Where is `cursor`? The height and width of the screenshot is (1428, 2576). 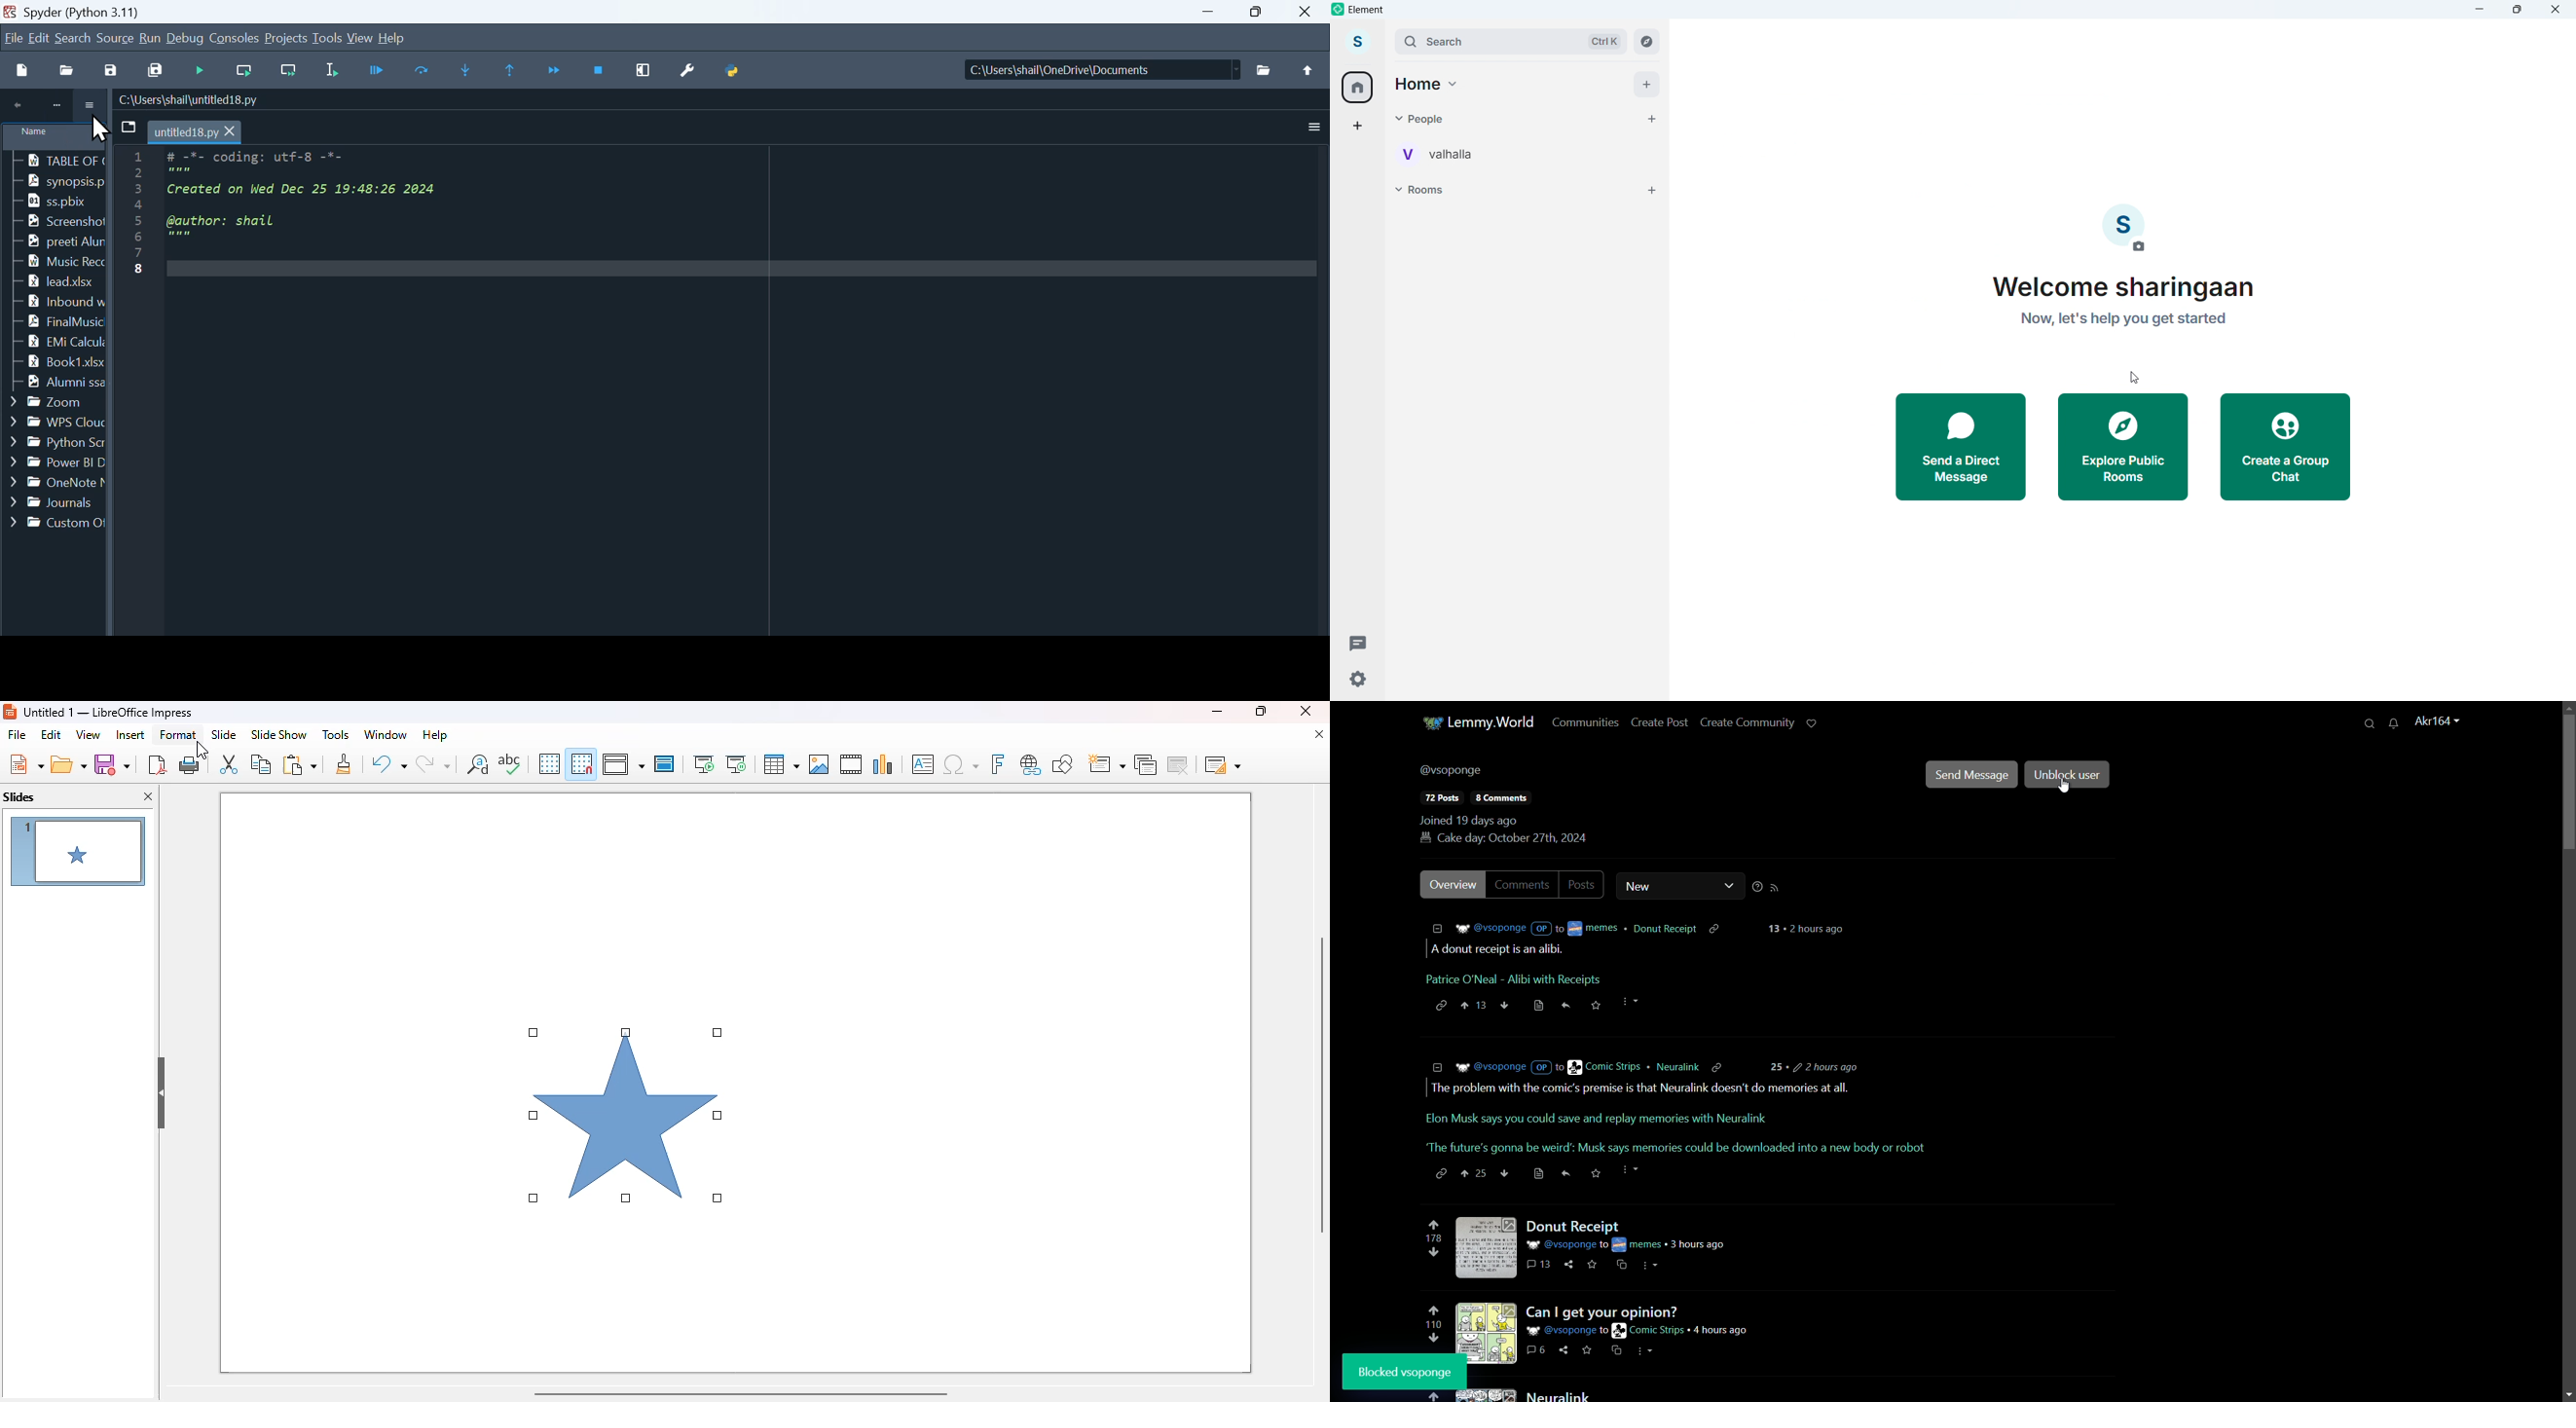
cursor is located at coordinates (2063, 789).